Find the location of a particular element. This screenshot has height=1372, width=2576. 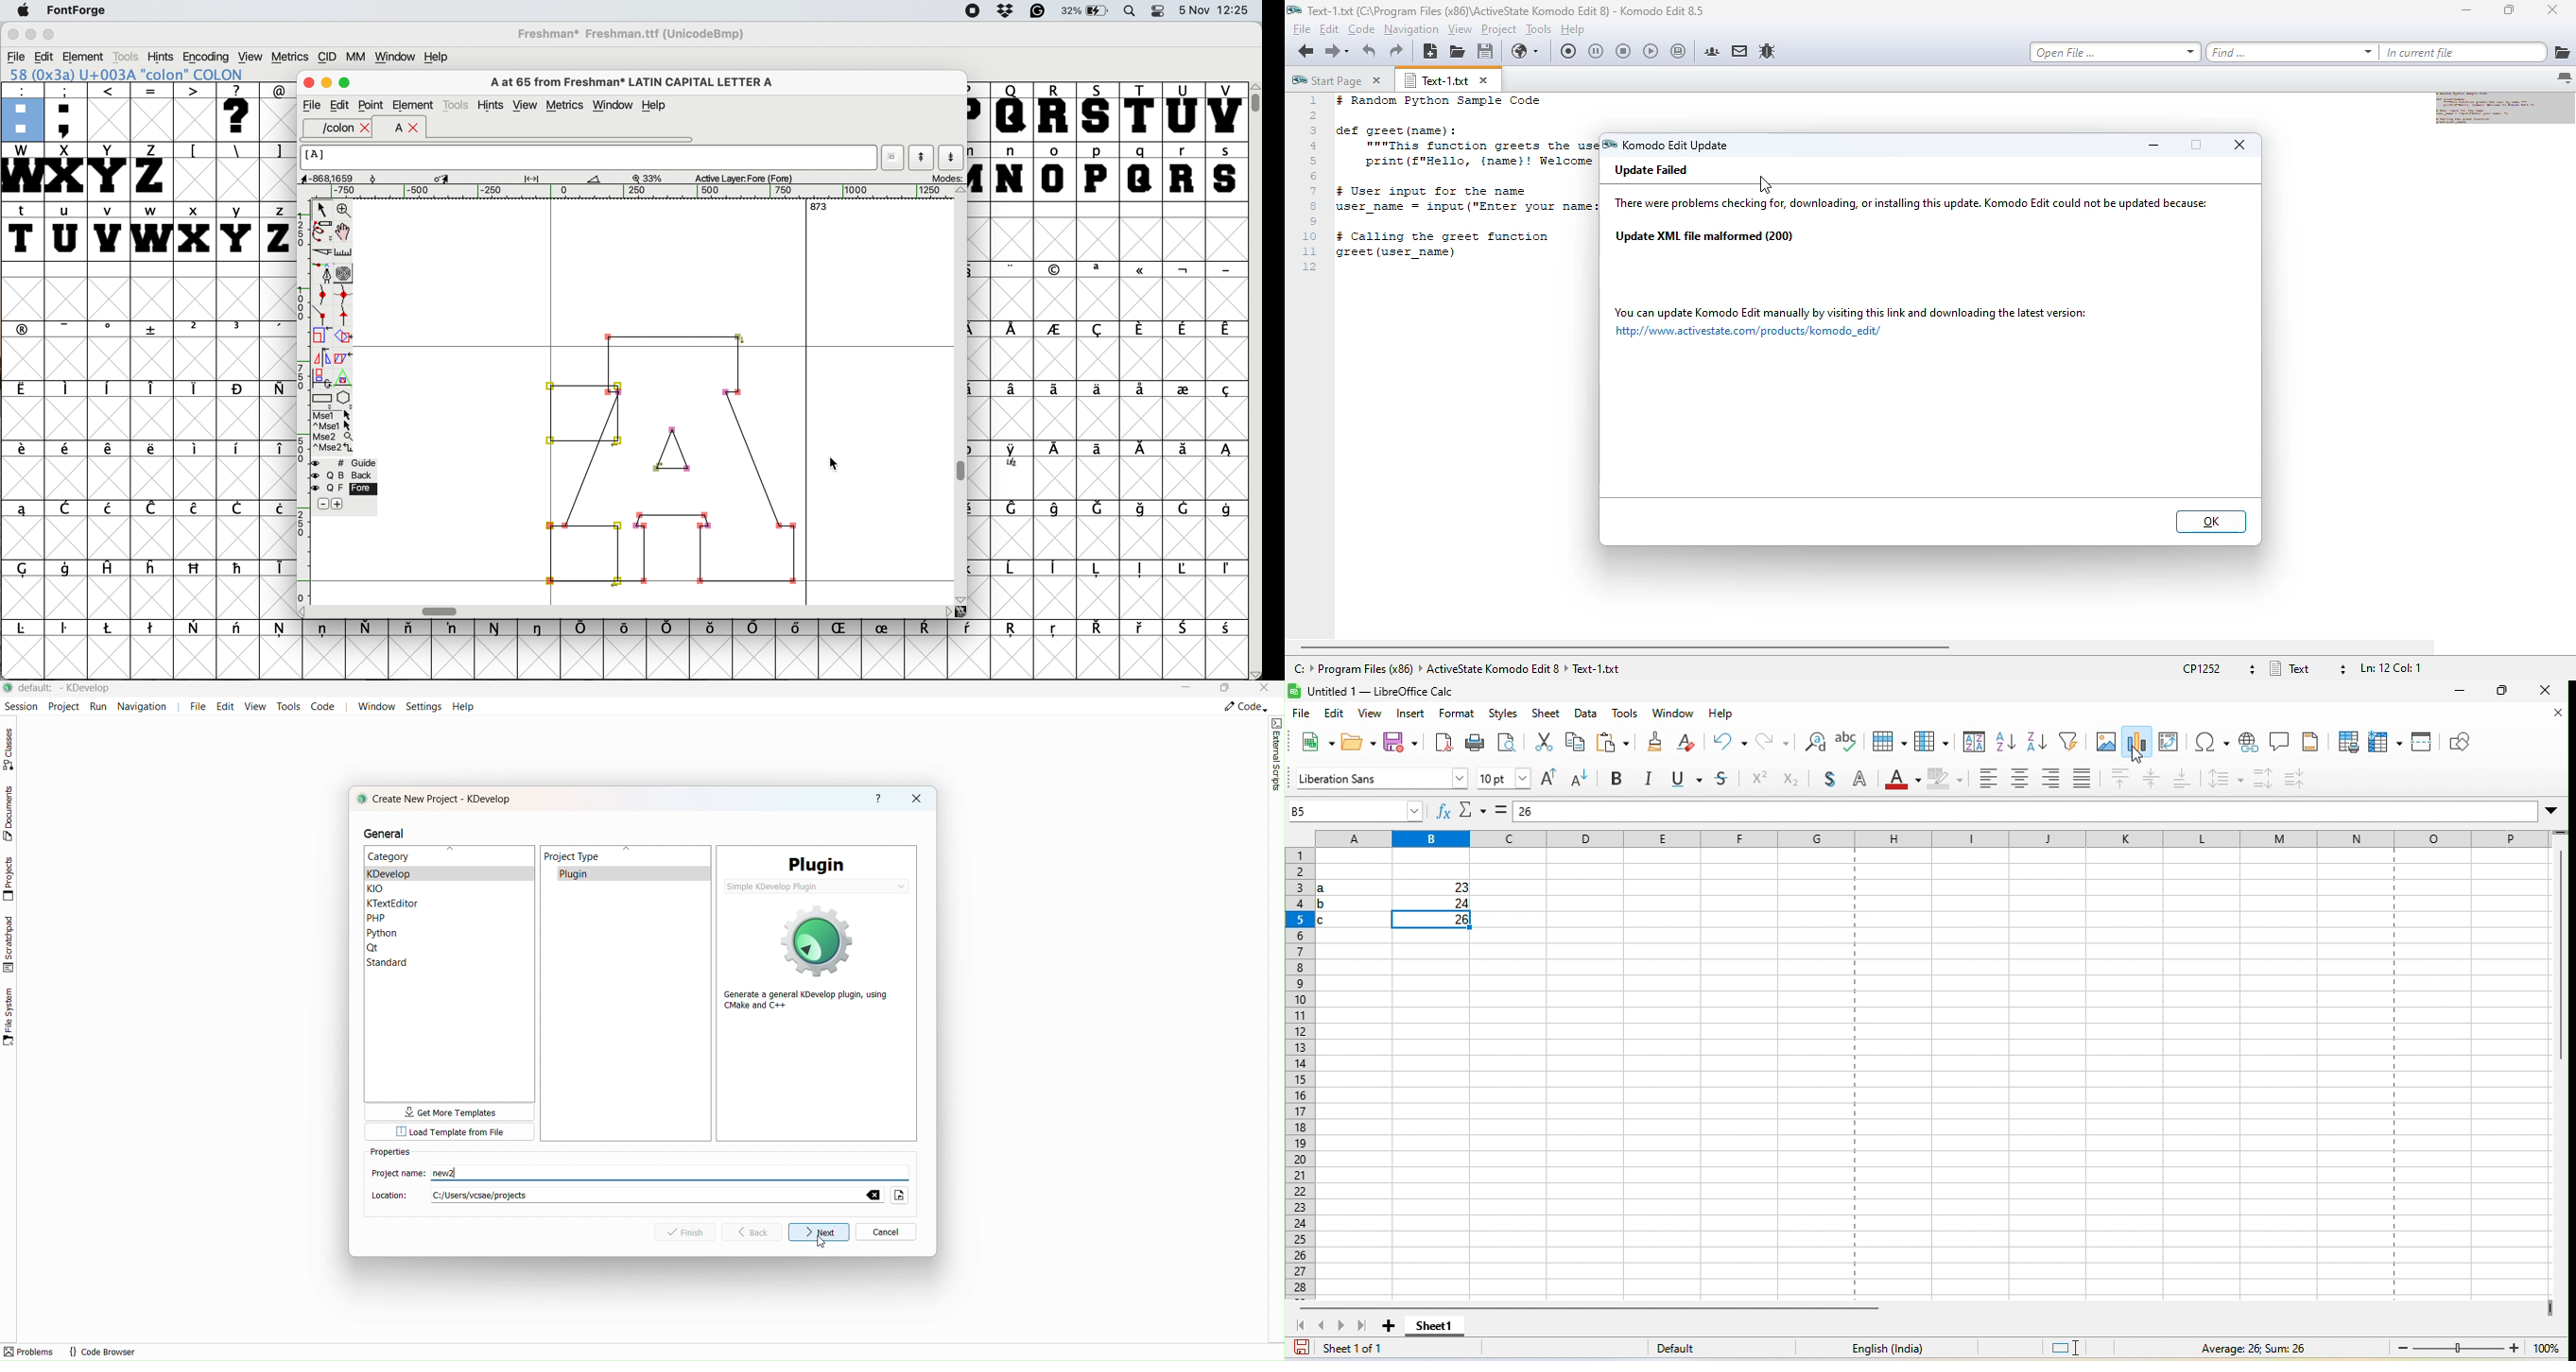

symbol is located at coordinates (1183, 508).